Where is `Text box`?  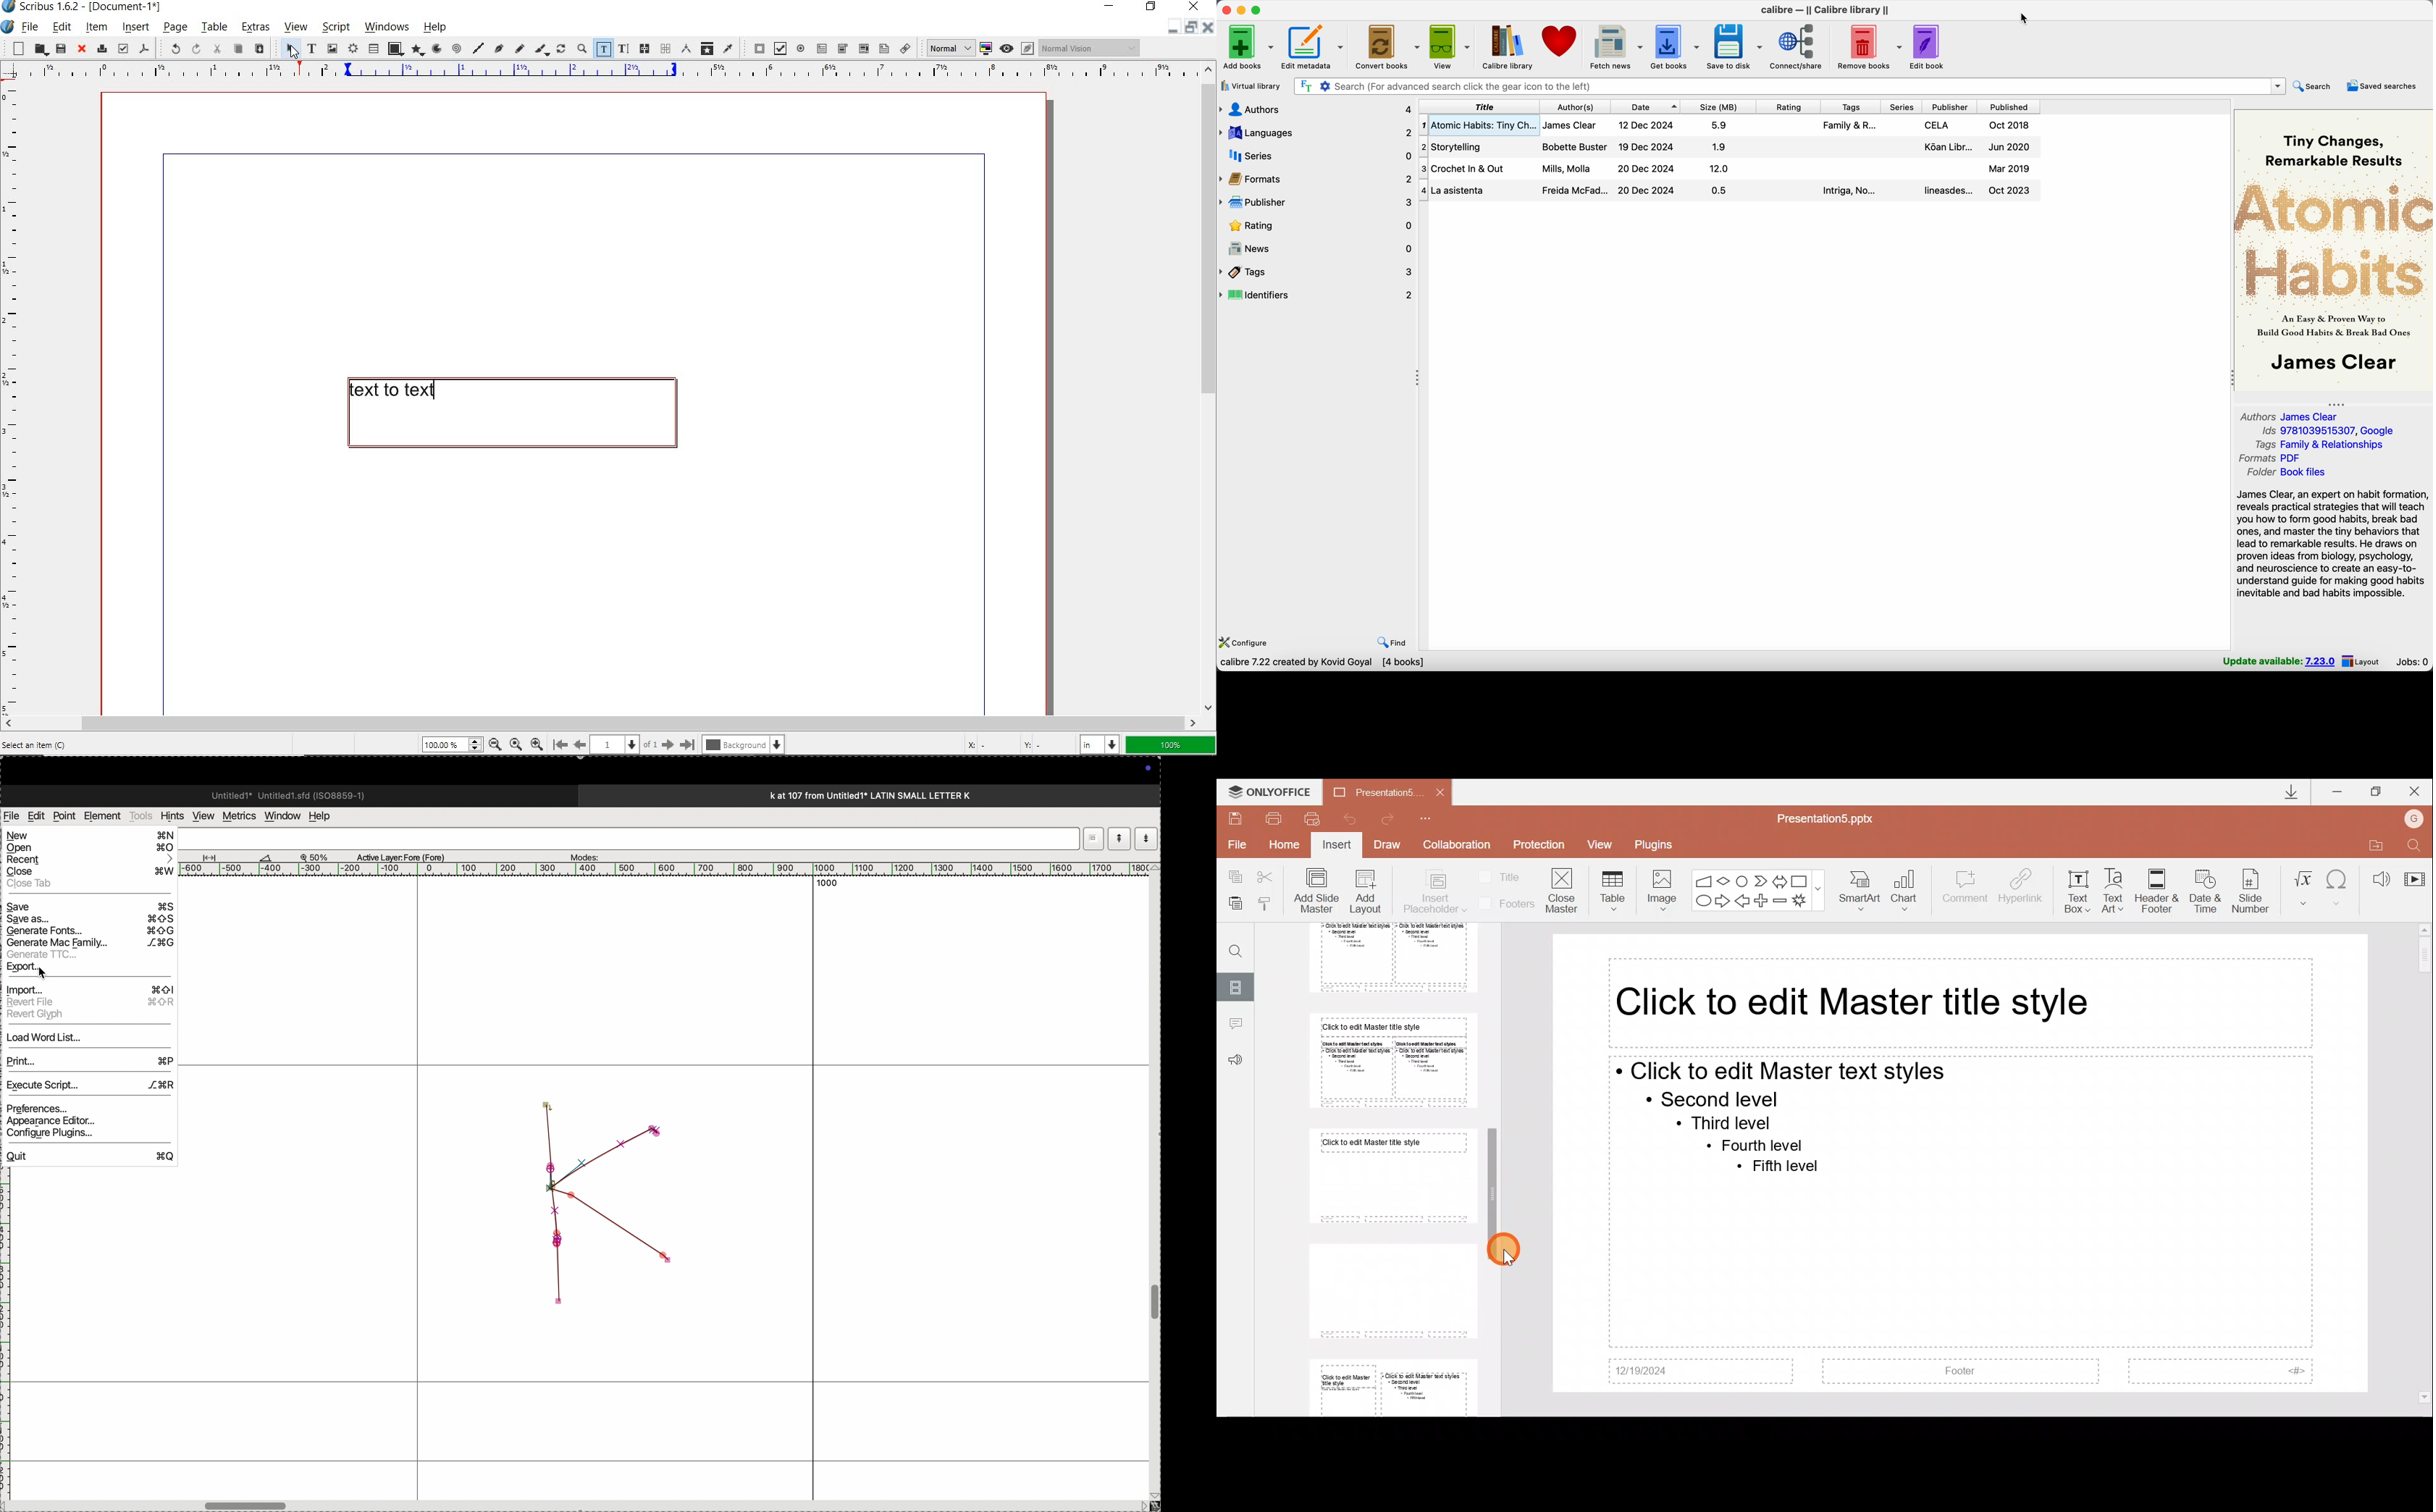 Text box is located at coordinates (2077, 888).